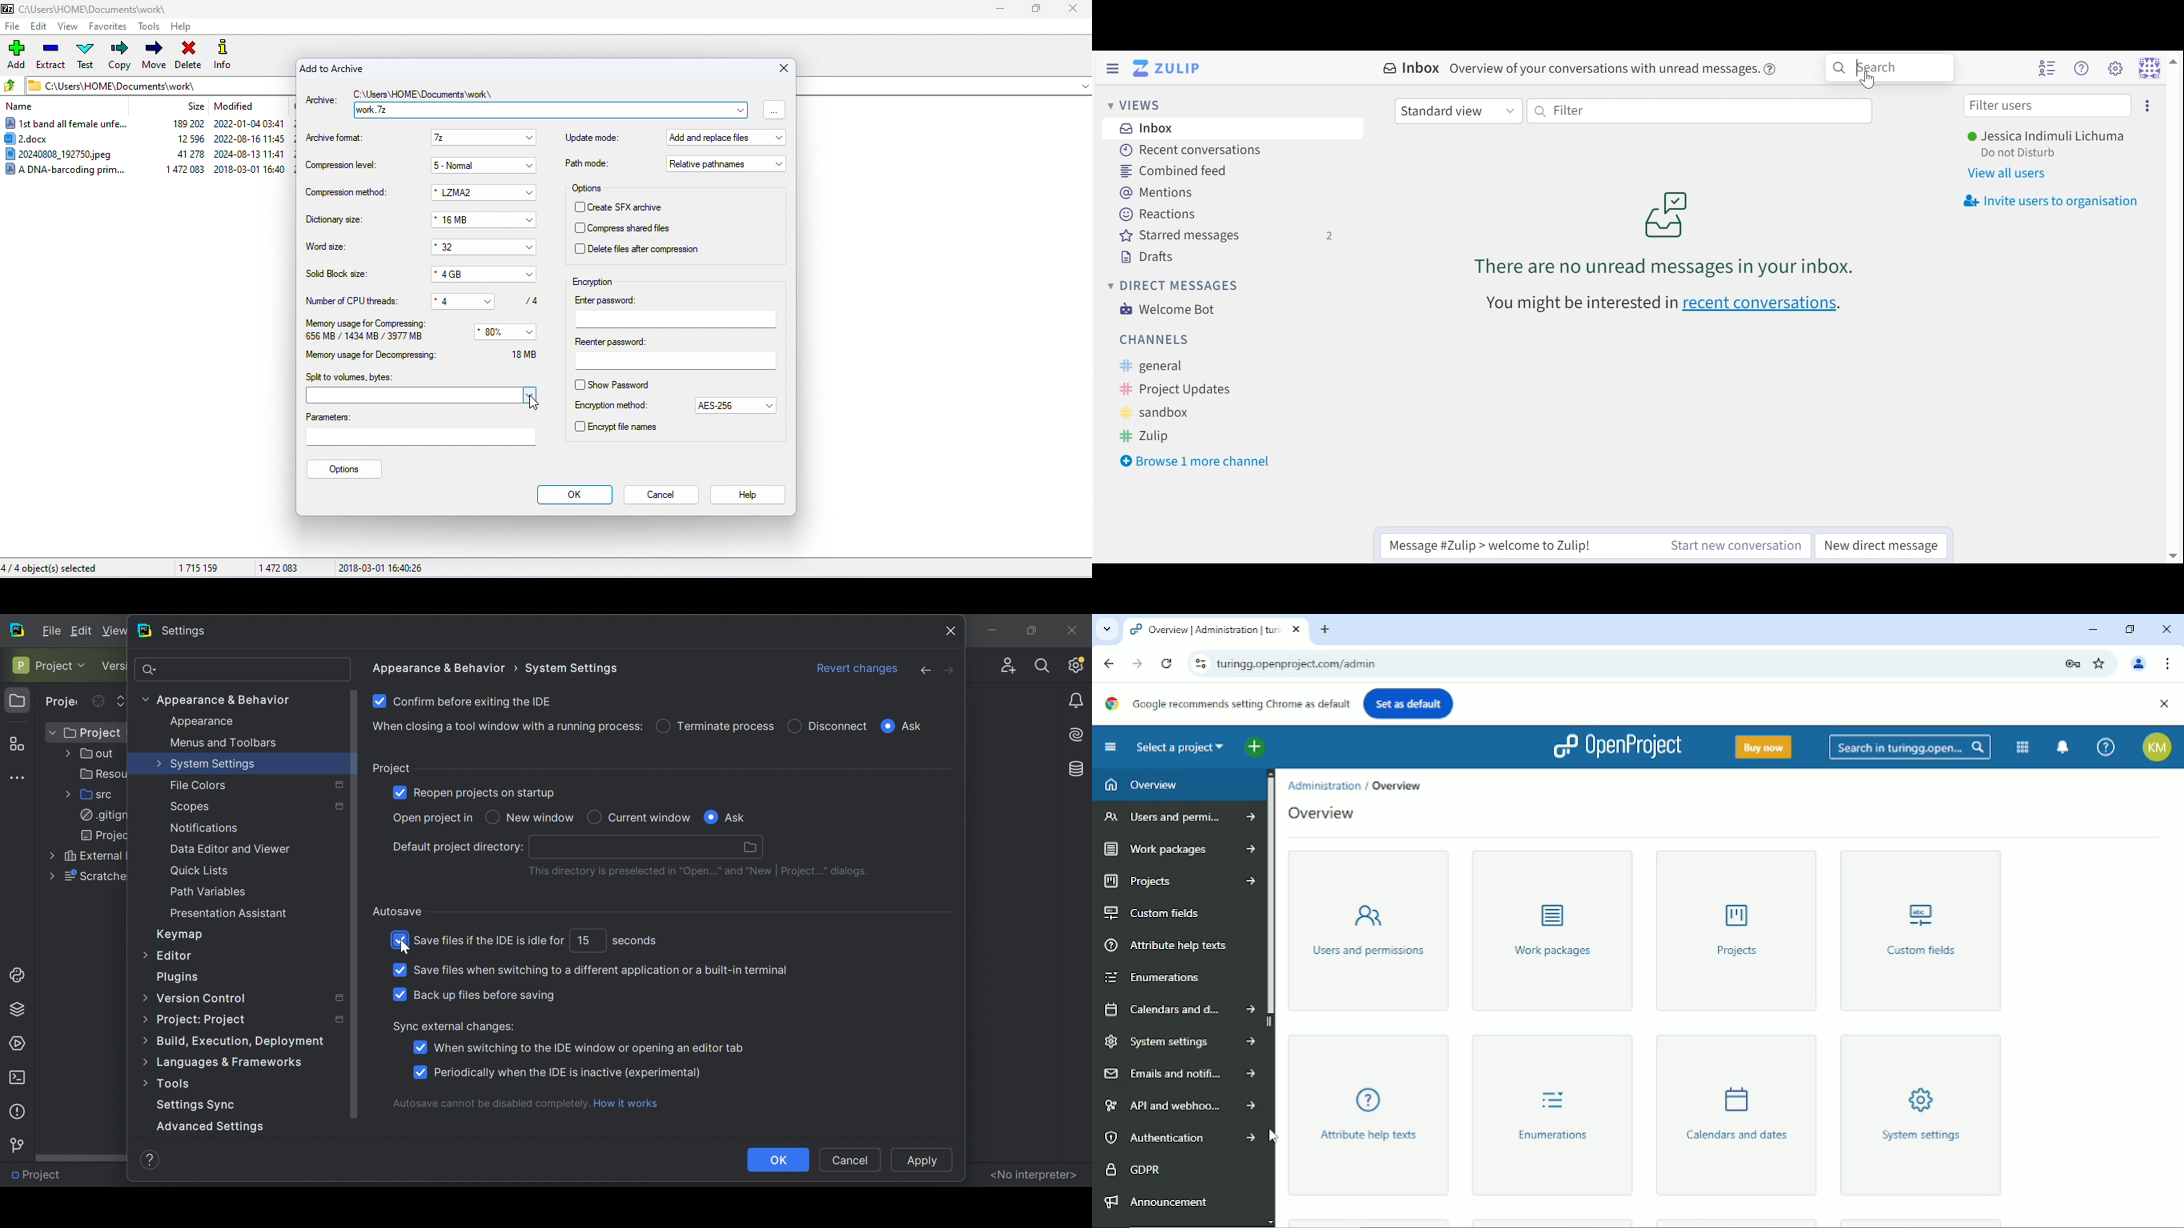 This screenshot has height=1232, width=2184. What do you see at coordinates (1205, 632) in the screenshot?
I see `current tab: turingg.openproject.com` at bounding box center [1205, 632].